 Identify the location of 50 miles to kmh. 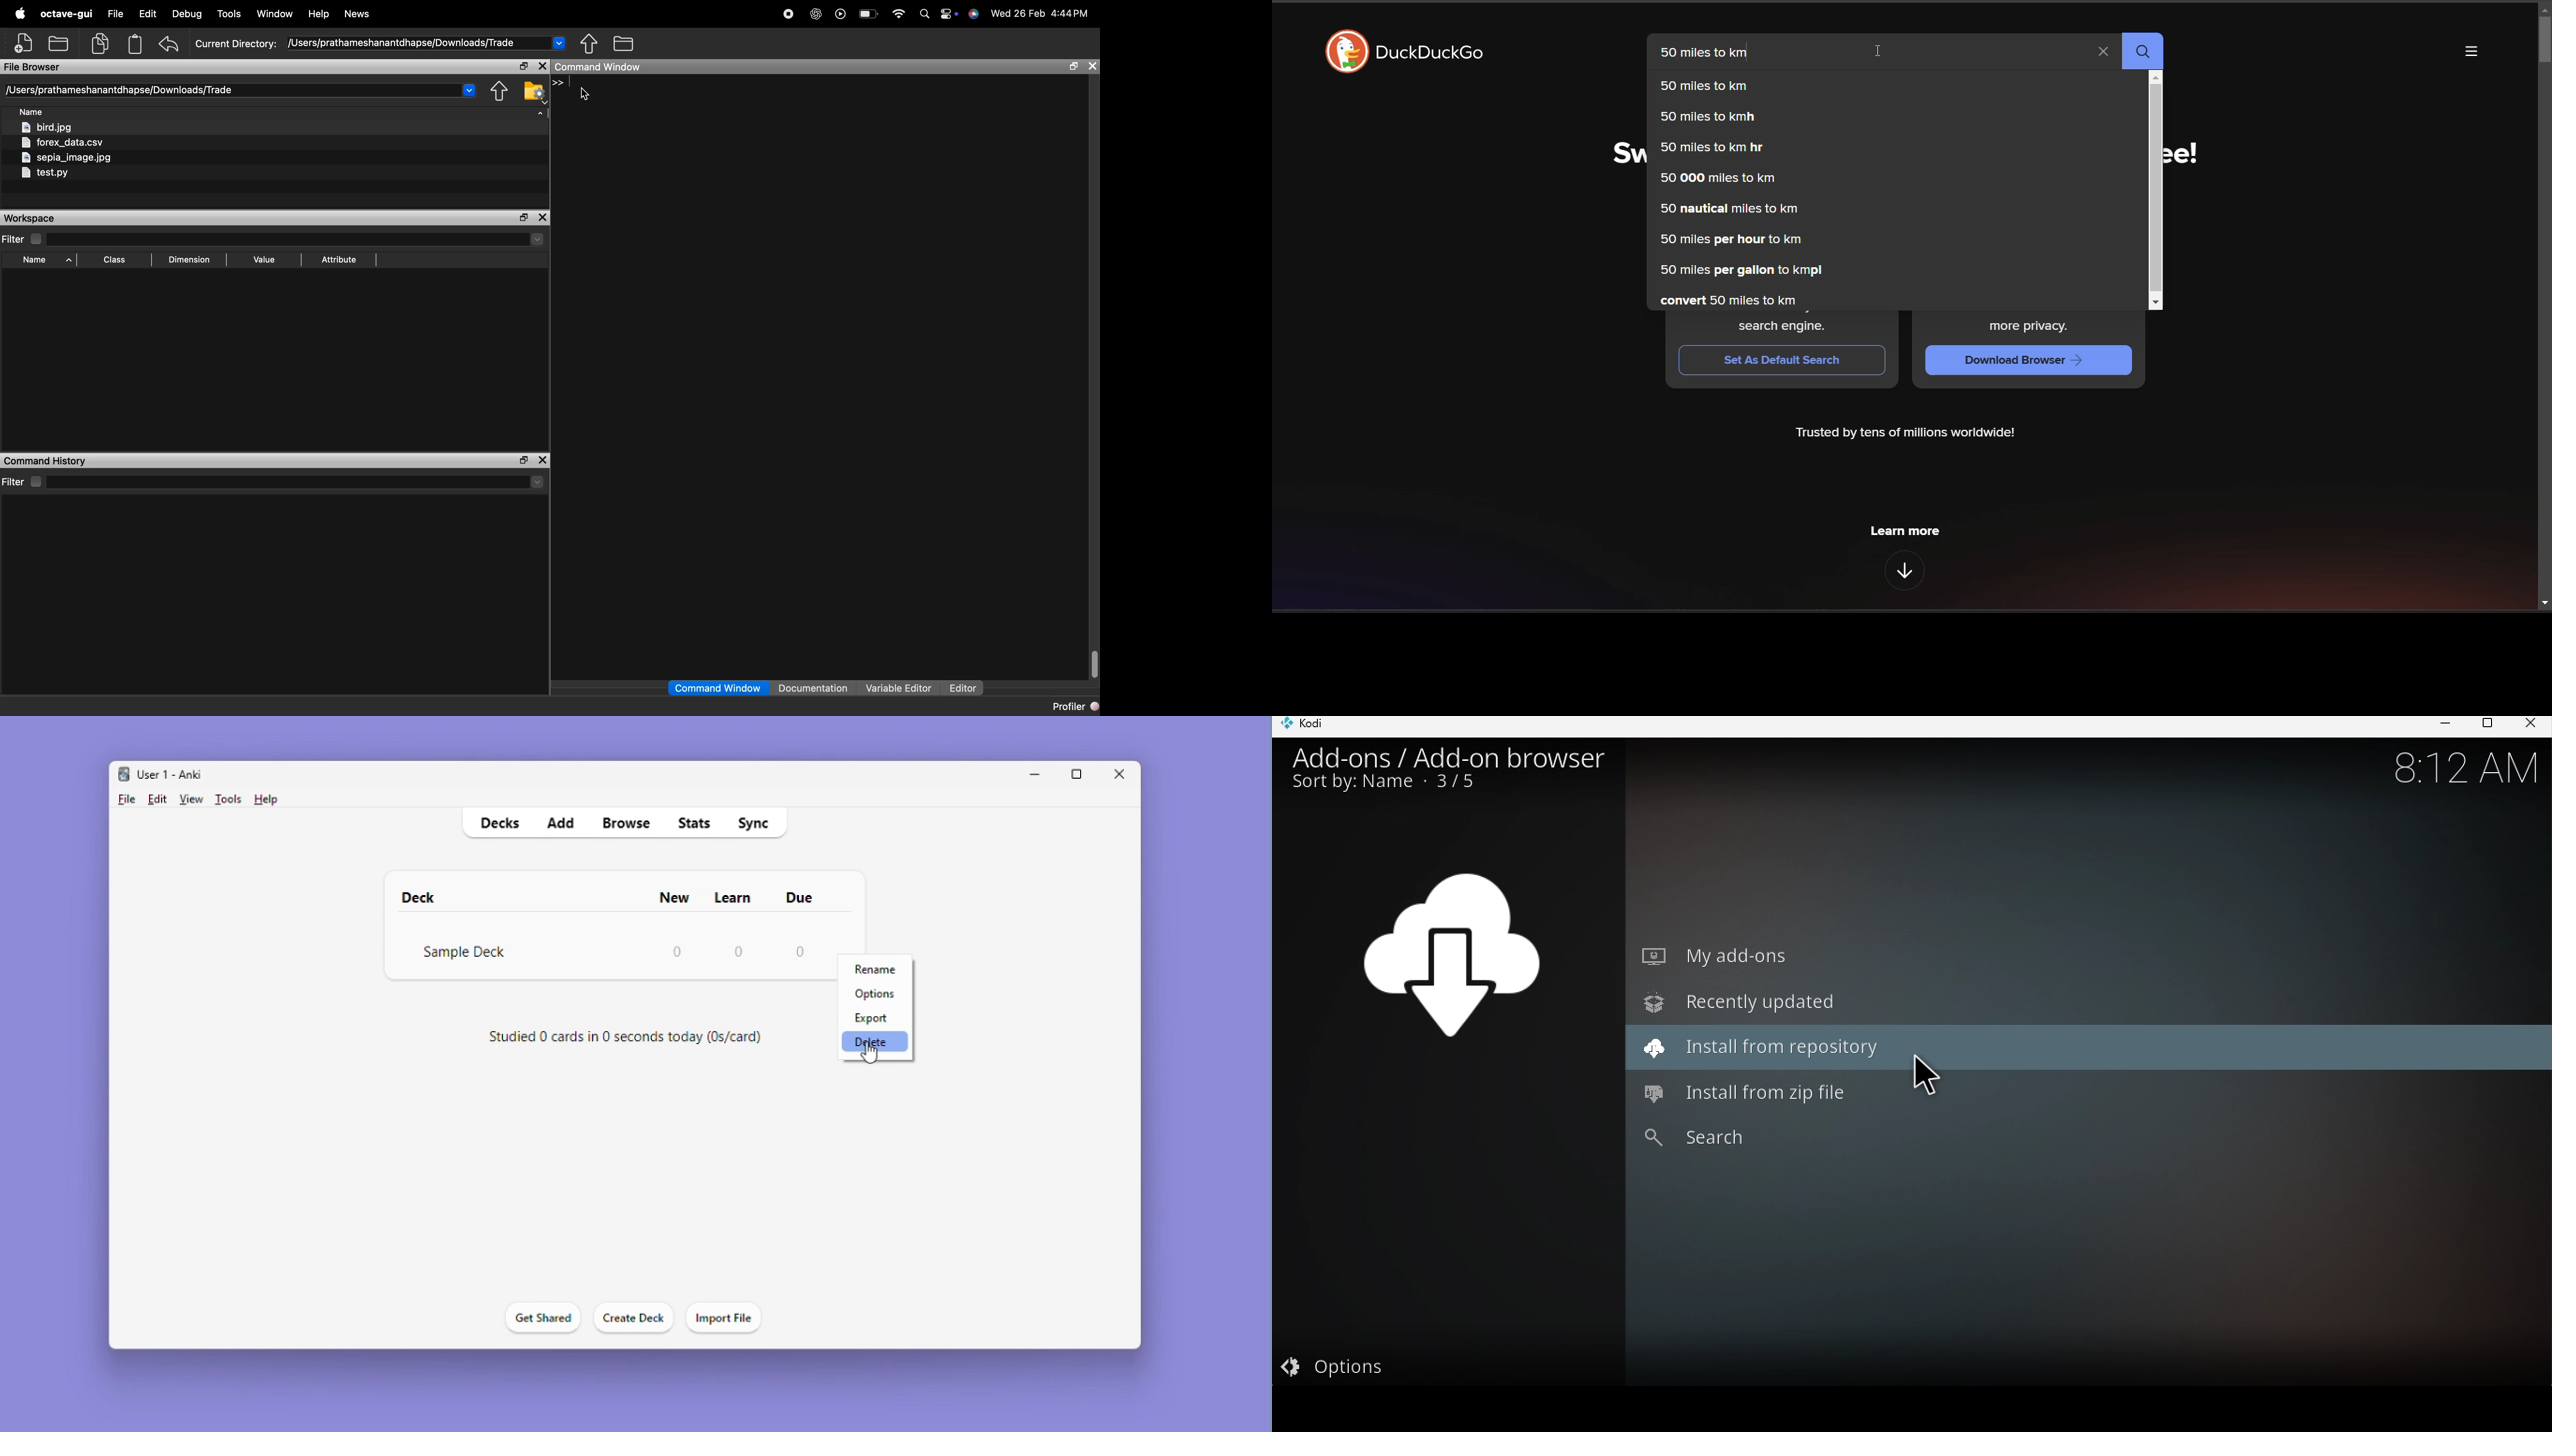
(1709, 119).